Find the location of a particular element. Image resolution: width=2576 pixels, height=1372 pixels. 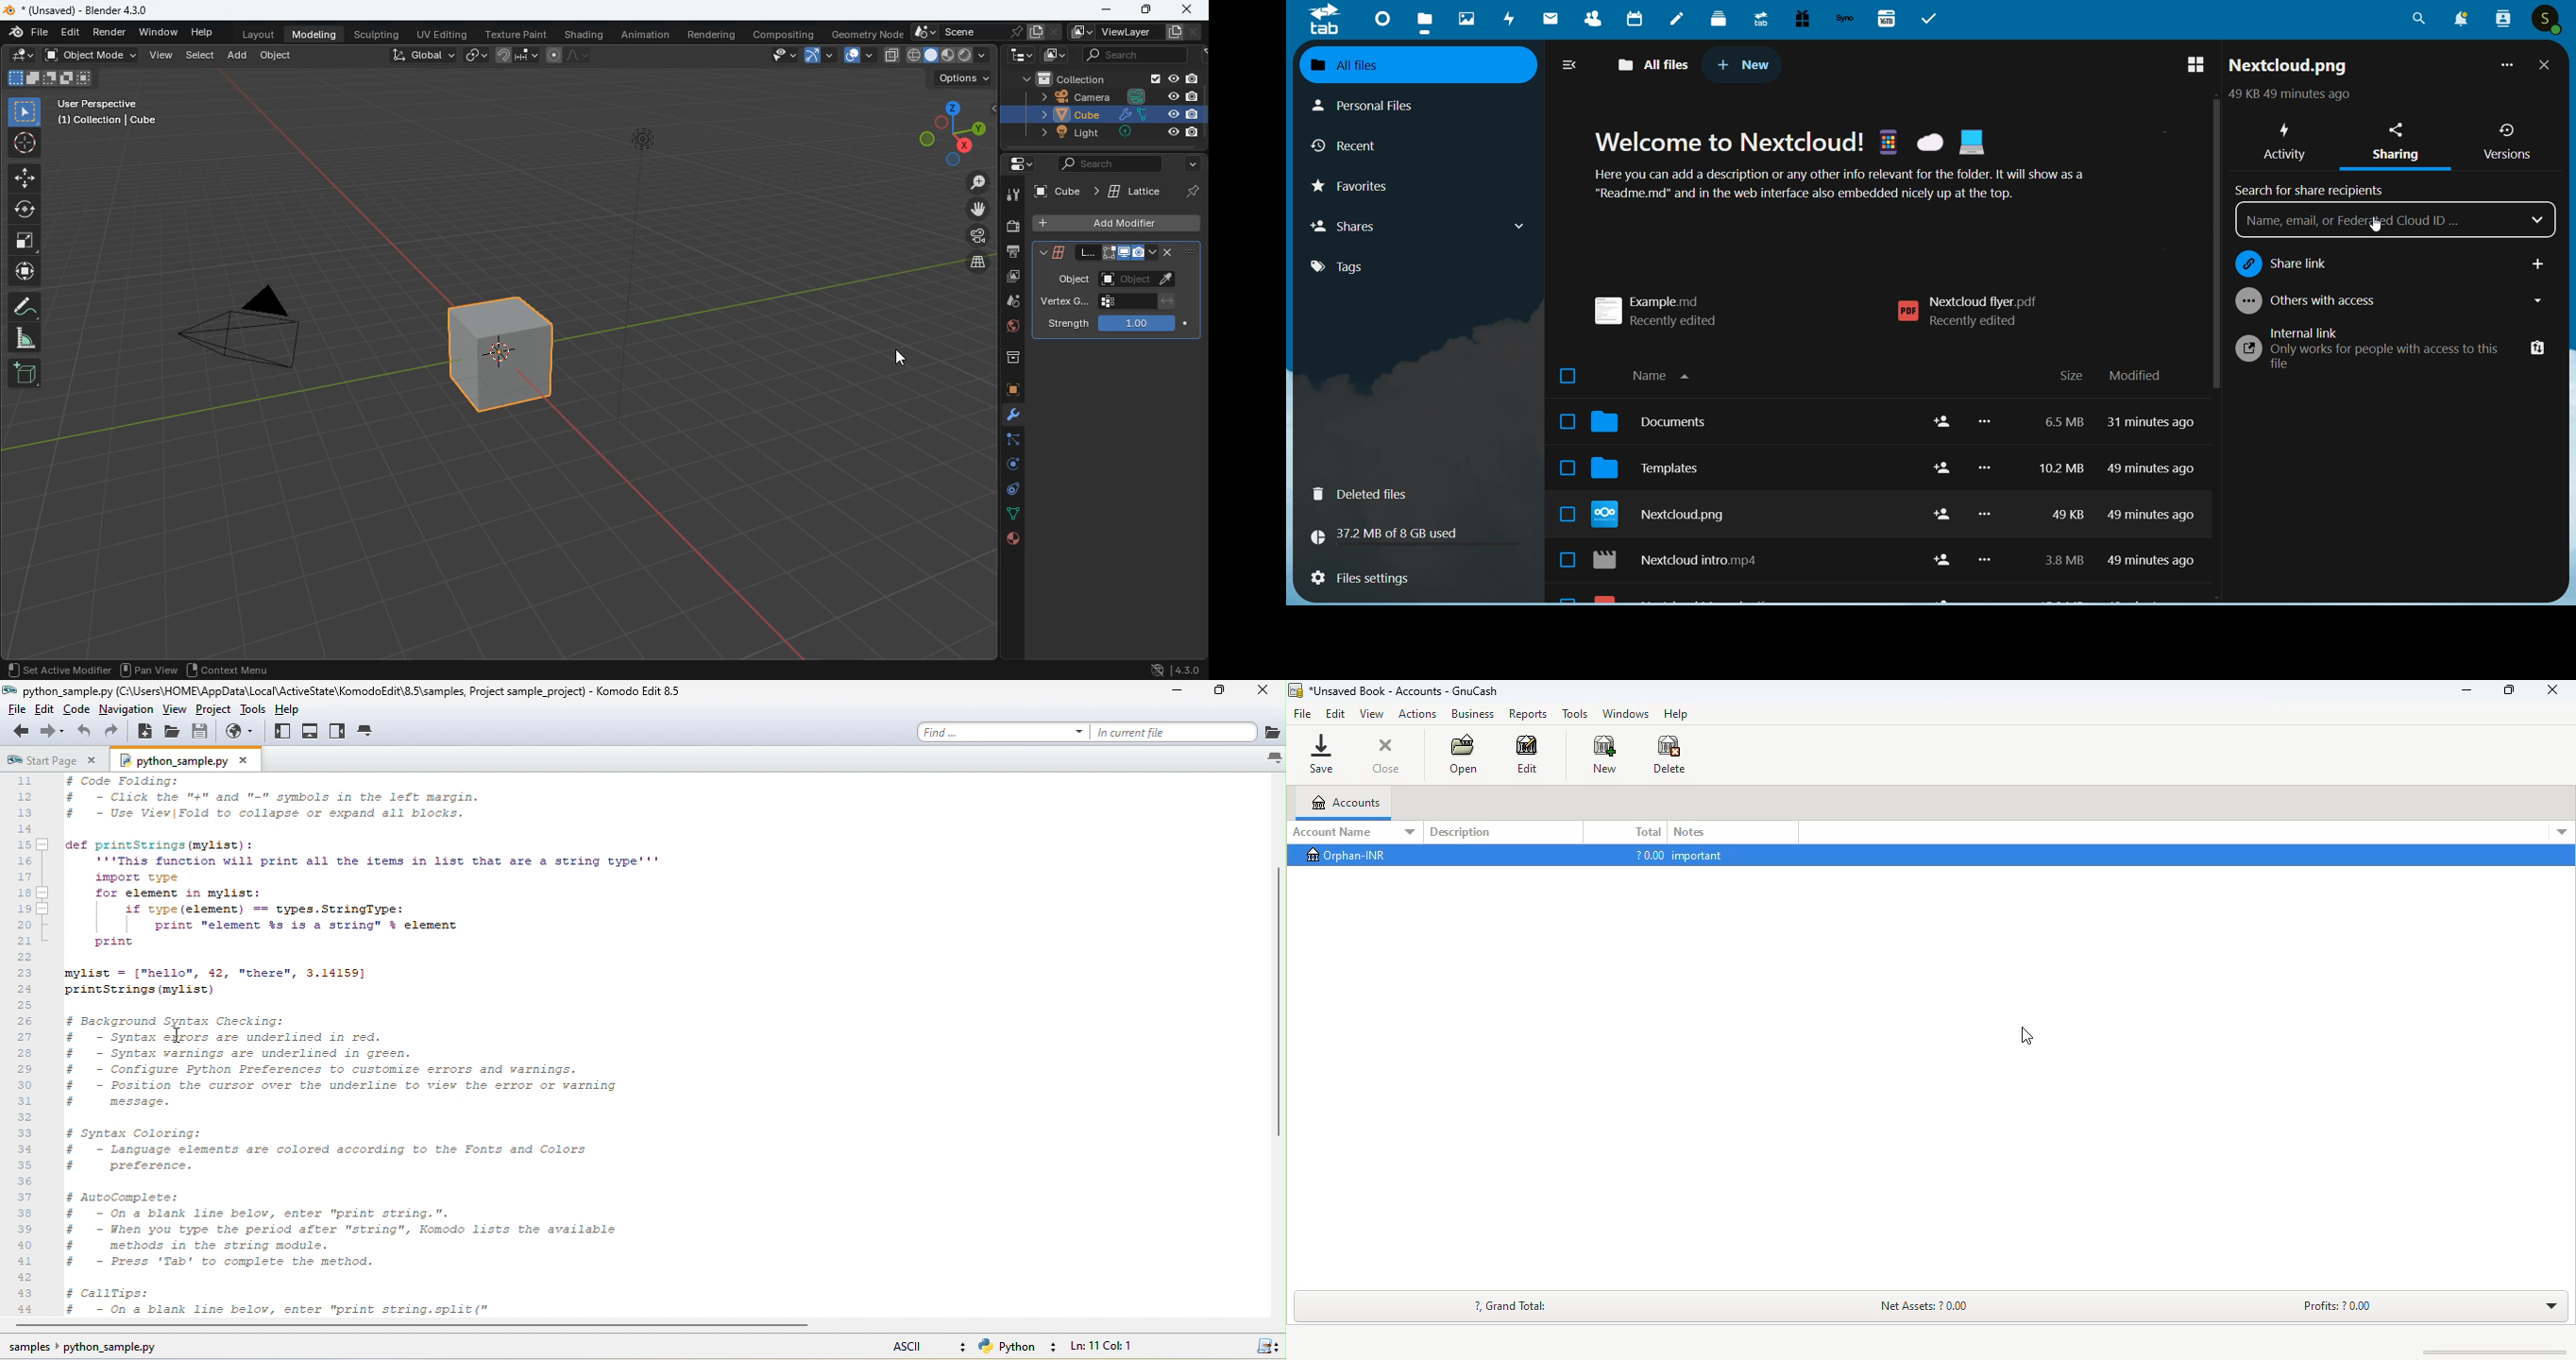

favorites is located at coordinates (1362, 190).